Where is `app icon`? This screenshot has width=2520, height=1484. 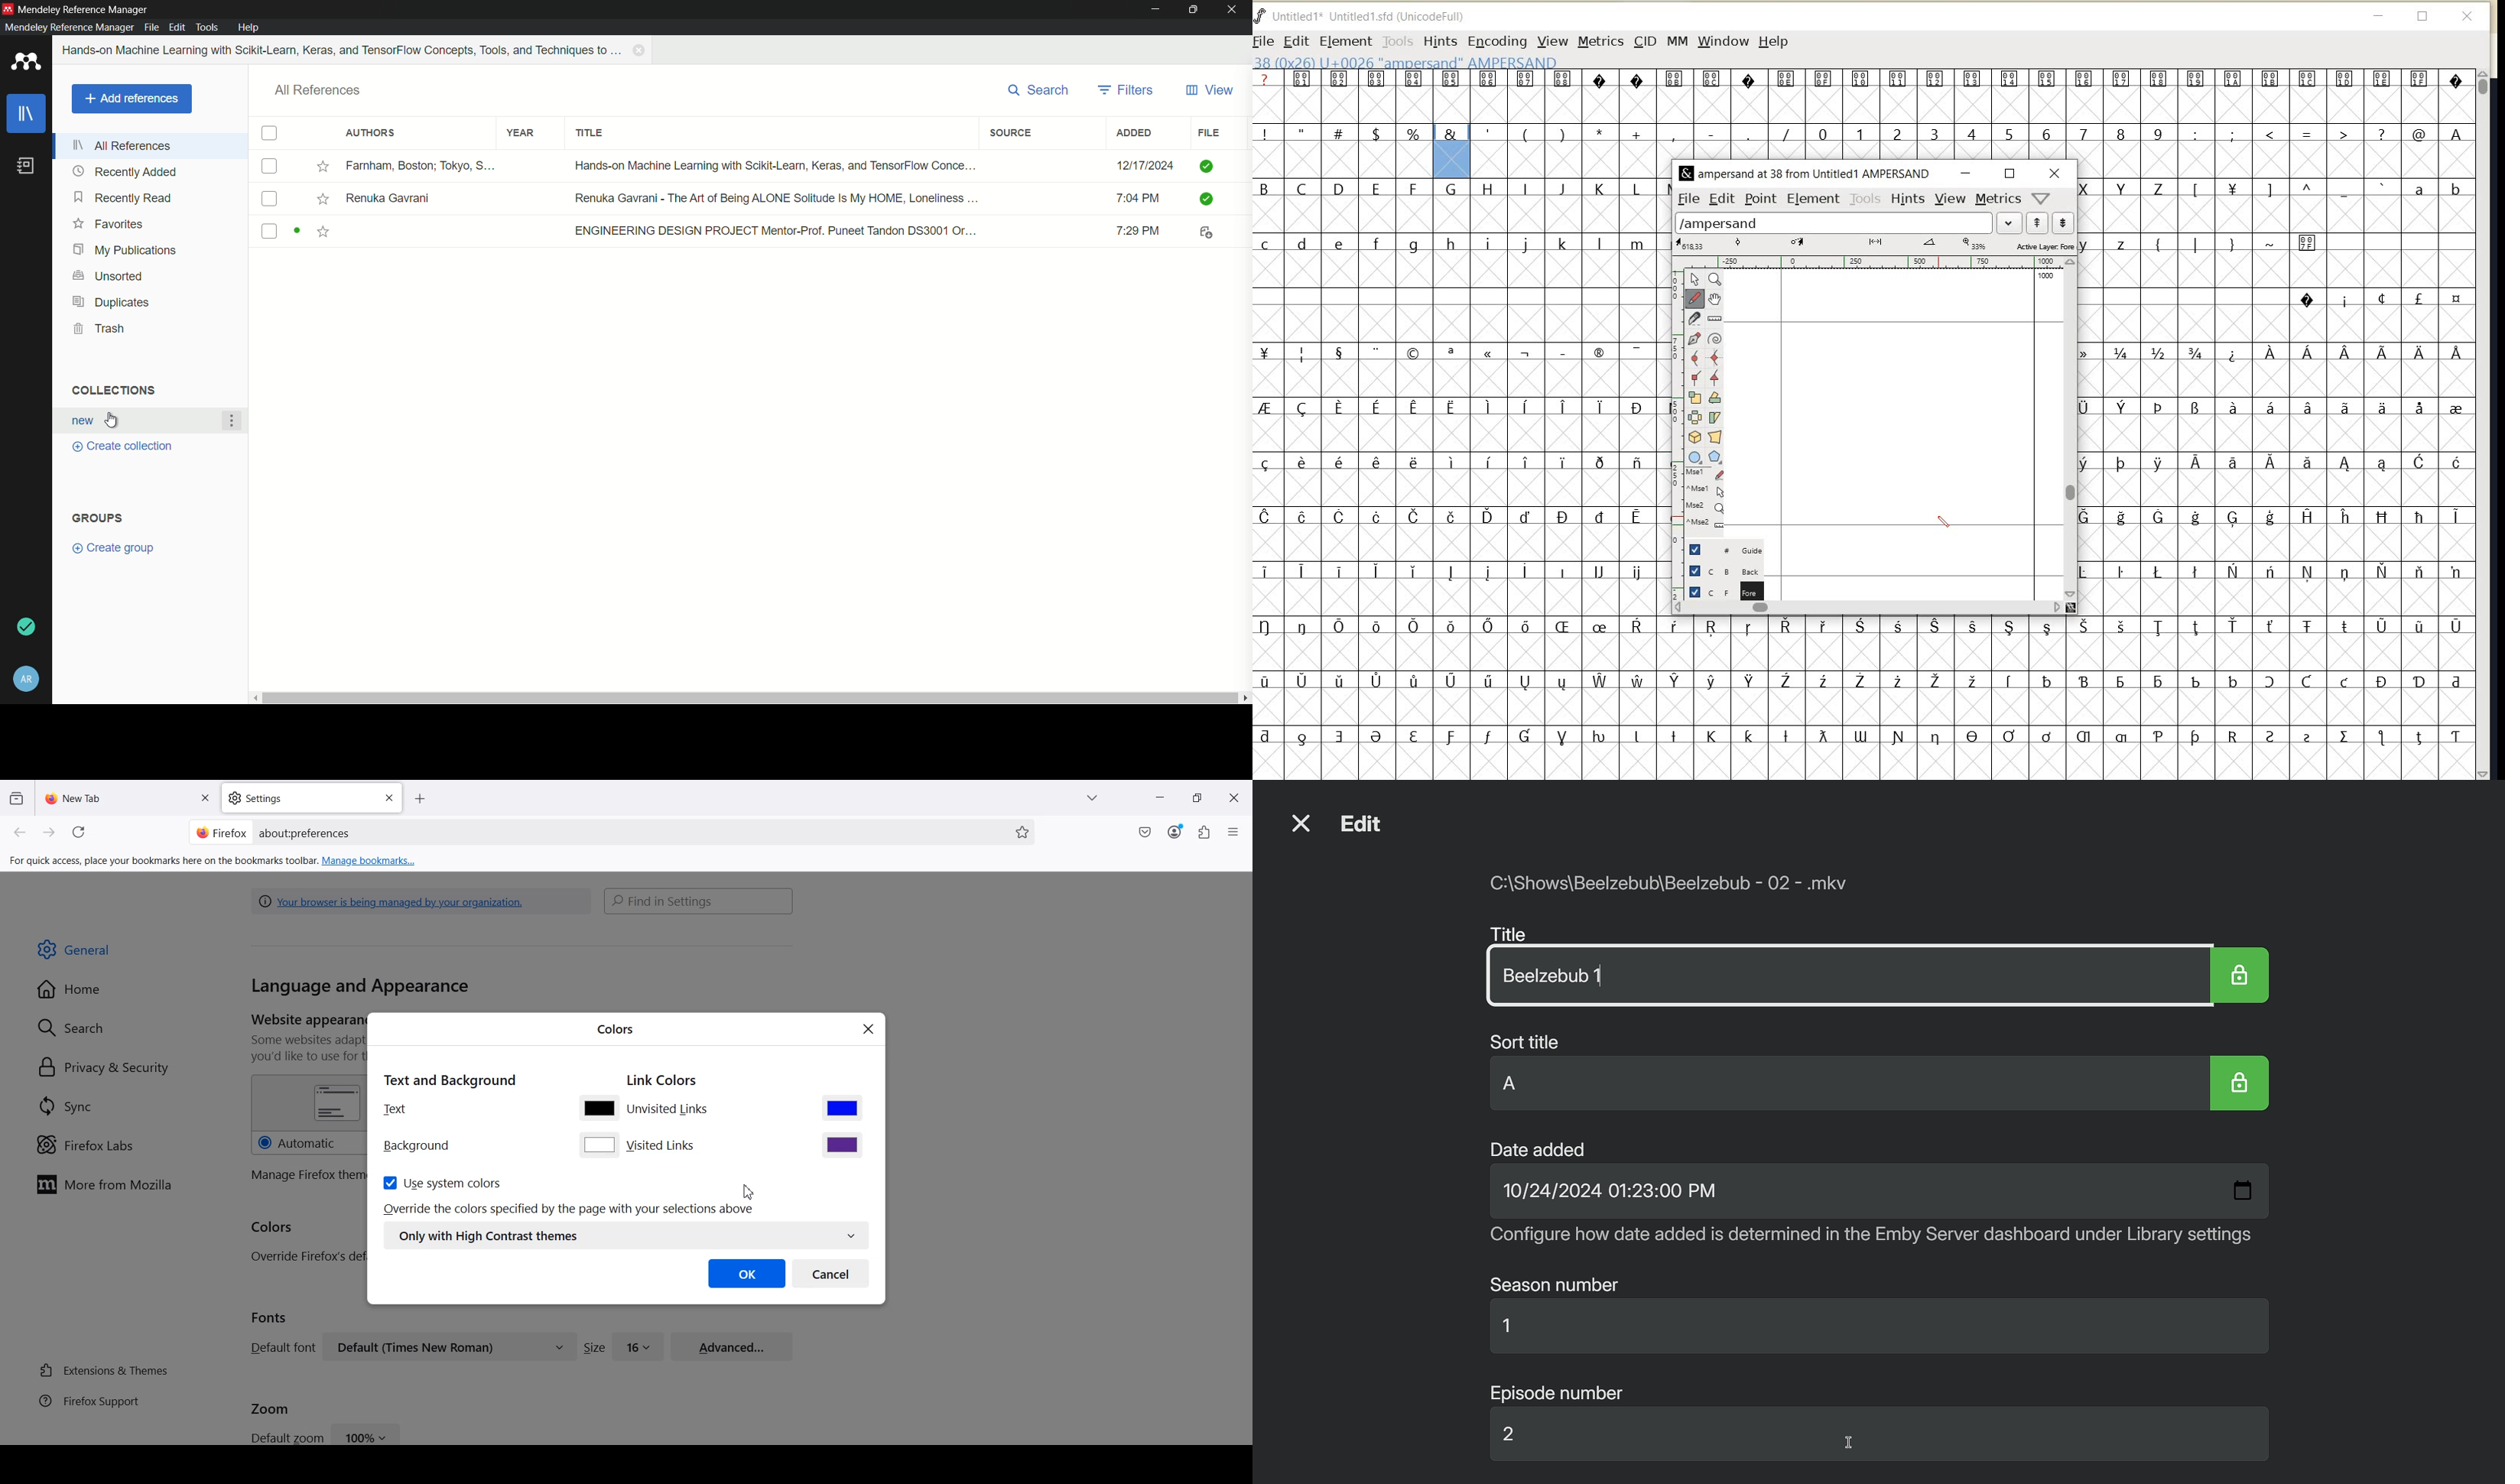
app icon is located at coordinates (26, 64).